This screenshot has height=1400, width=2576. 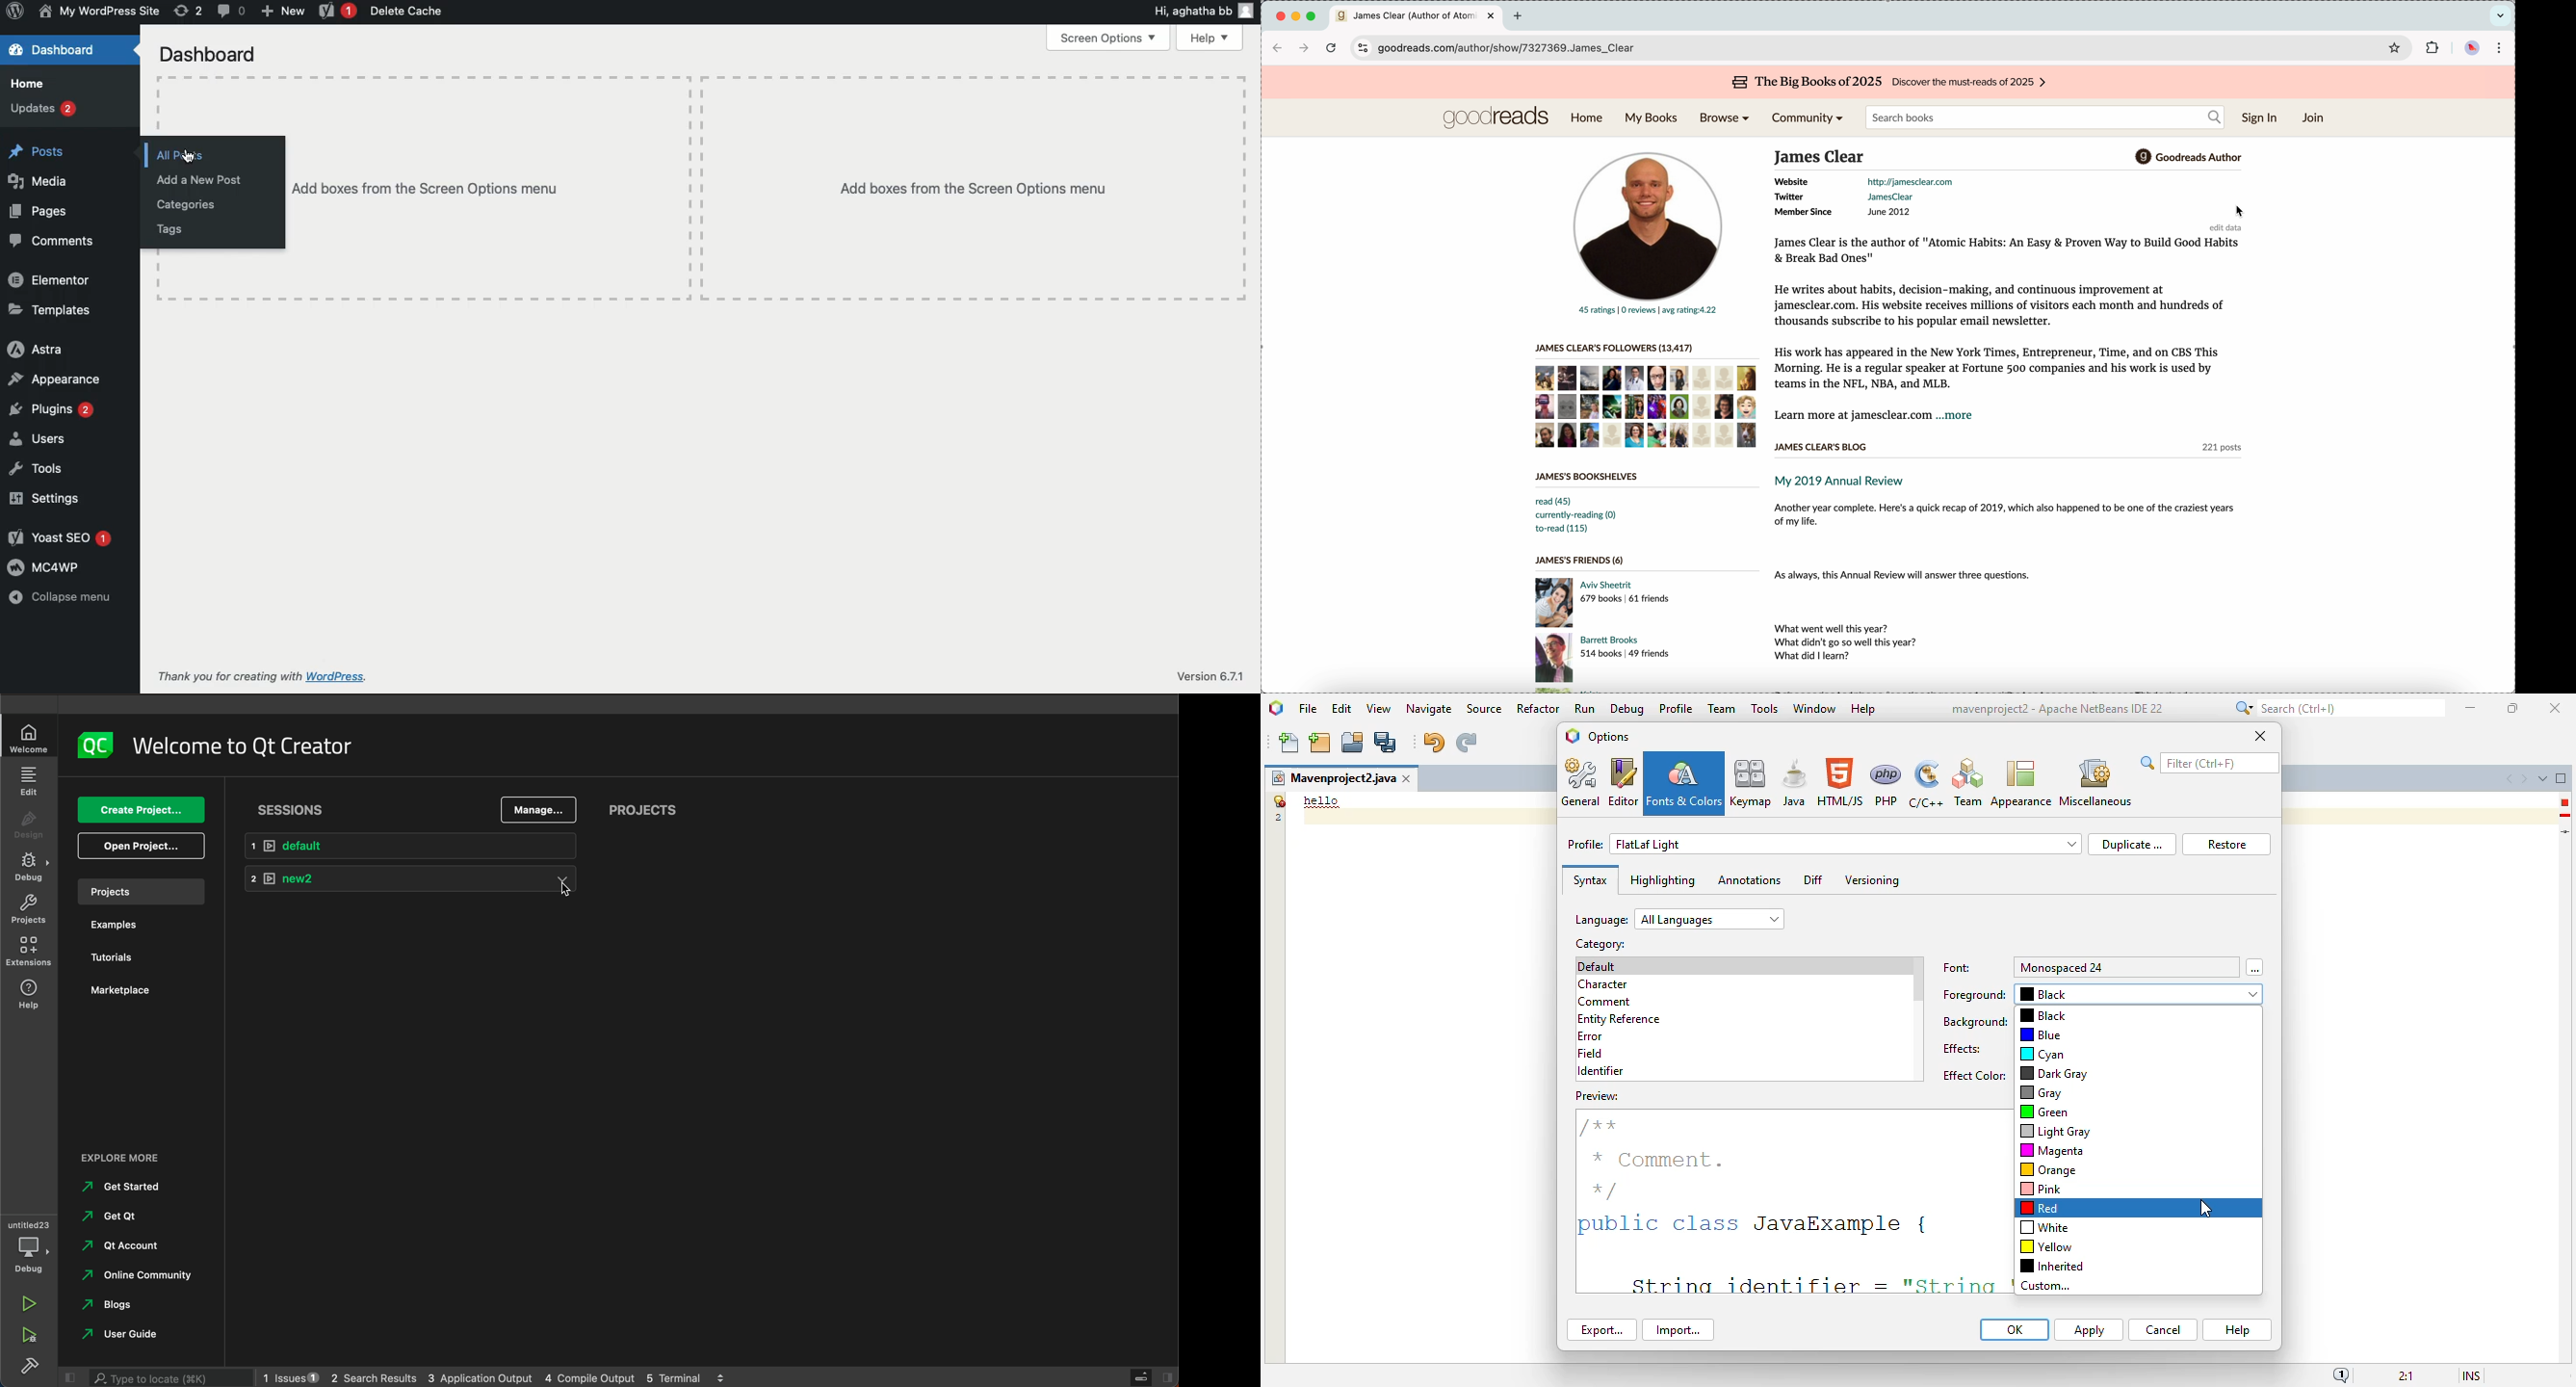 I want to click on highlighting, so click(x=1662, y=880).